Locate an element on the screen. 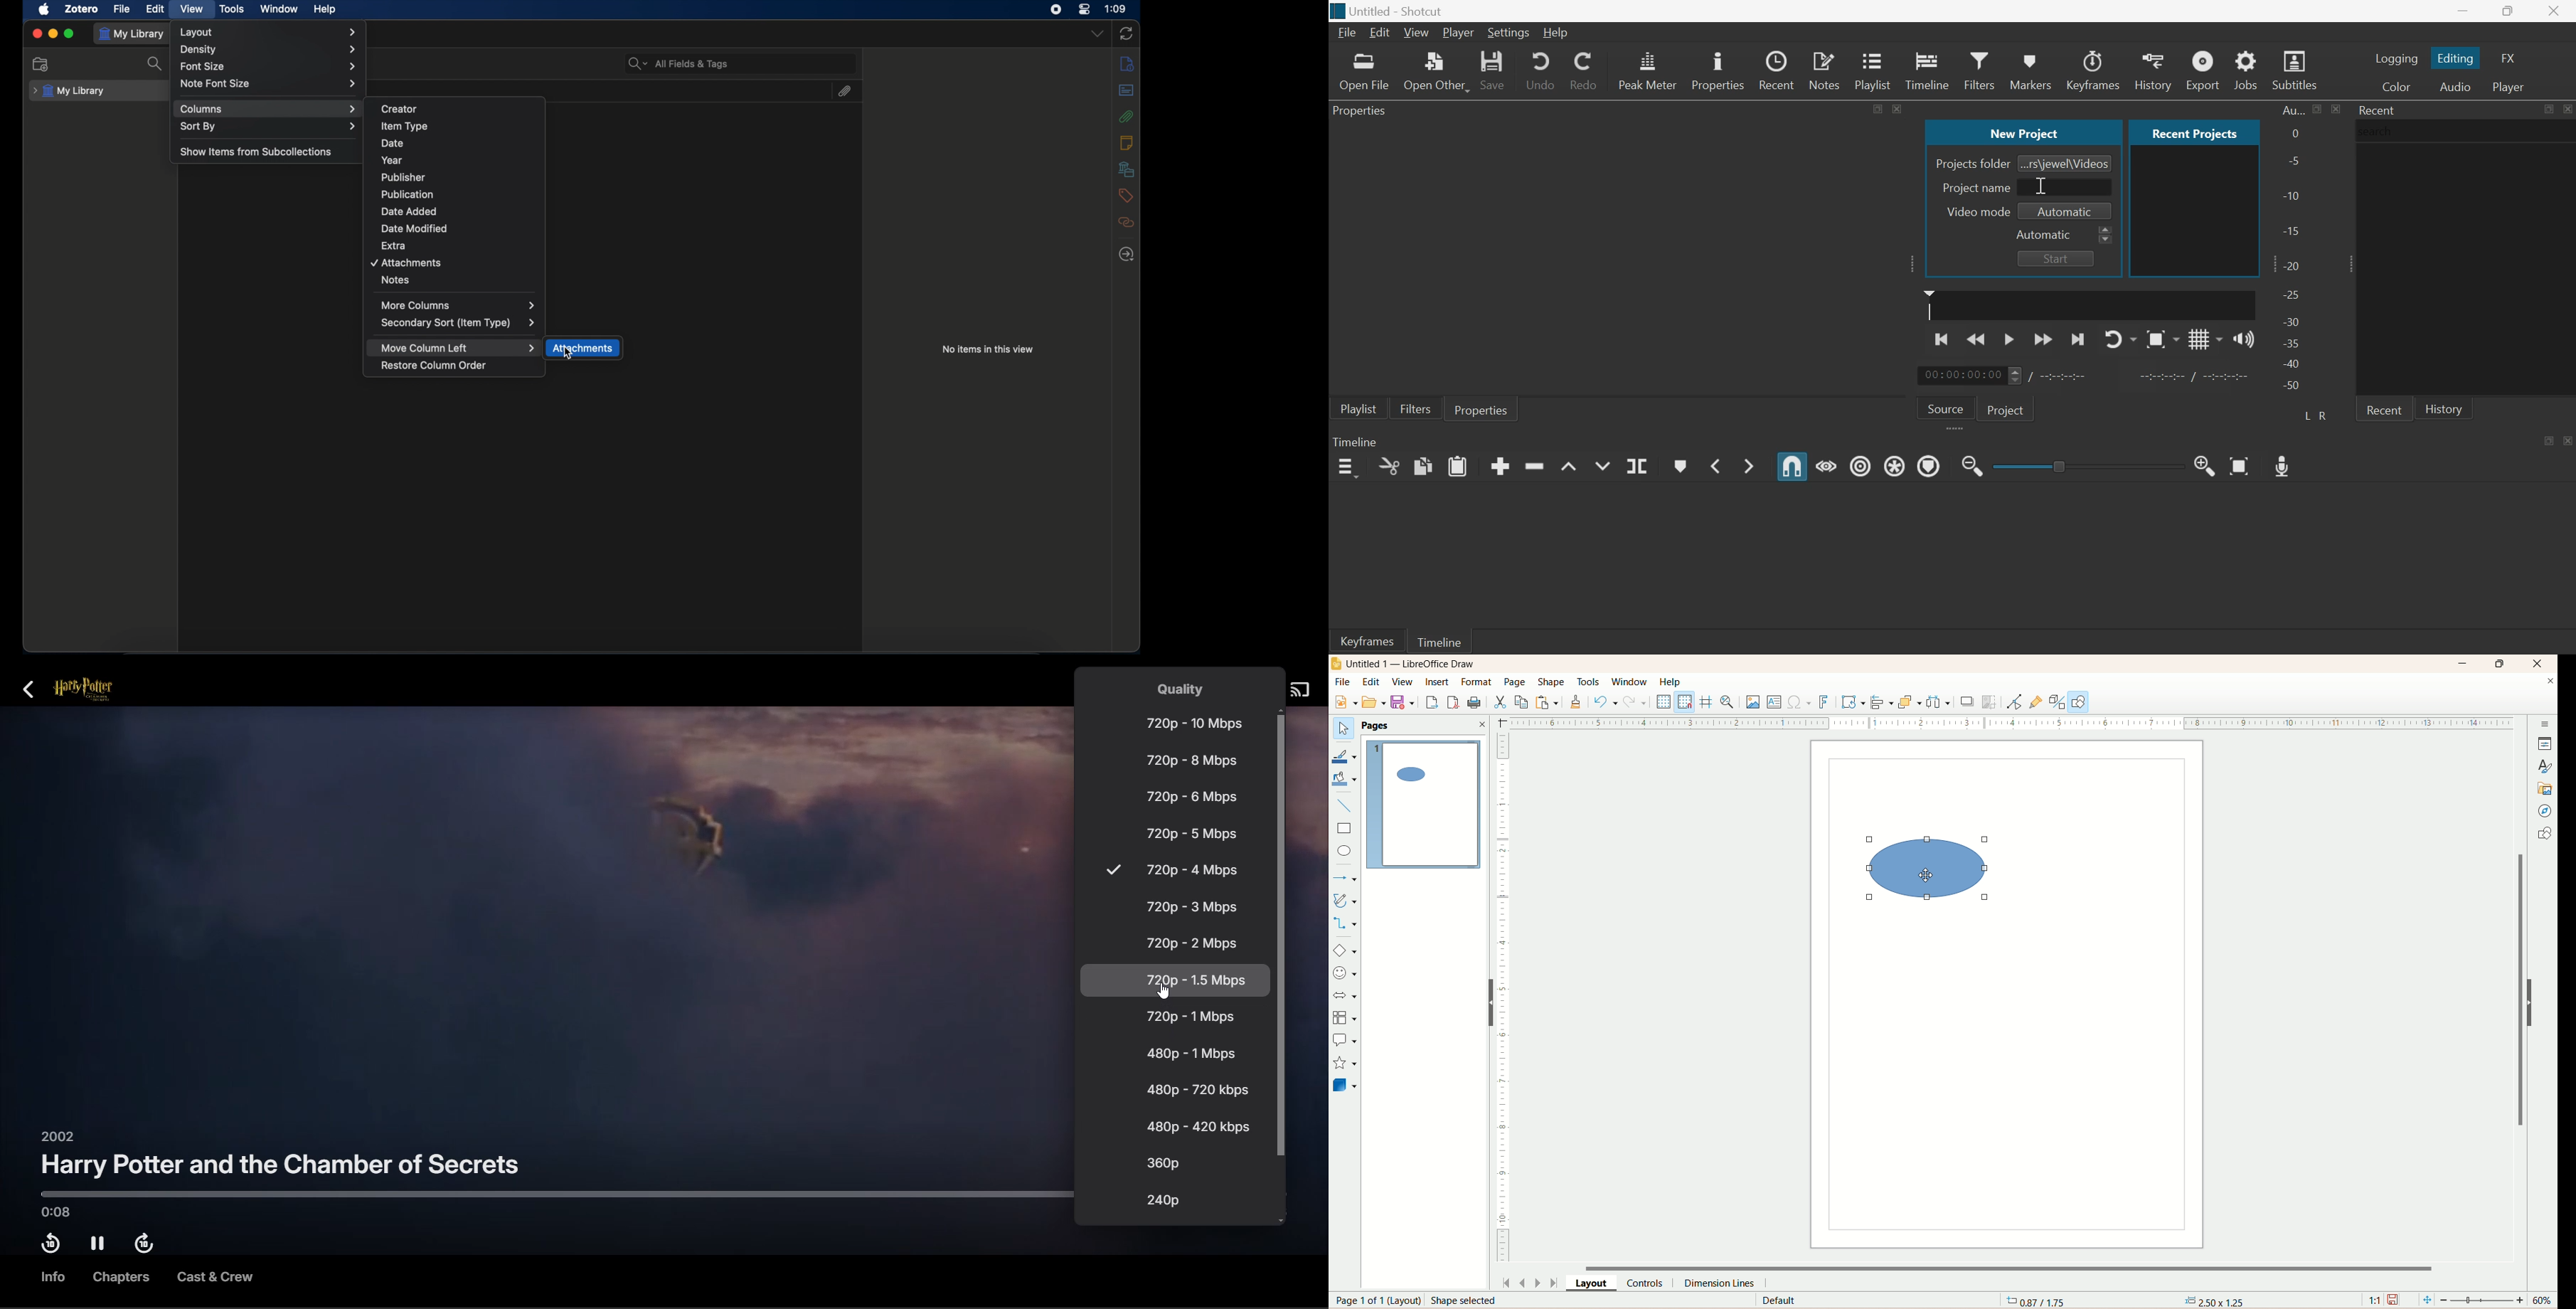  Recent projects is located at coordinates (2194, 132).